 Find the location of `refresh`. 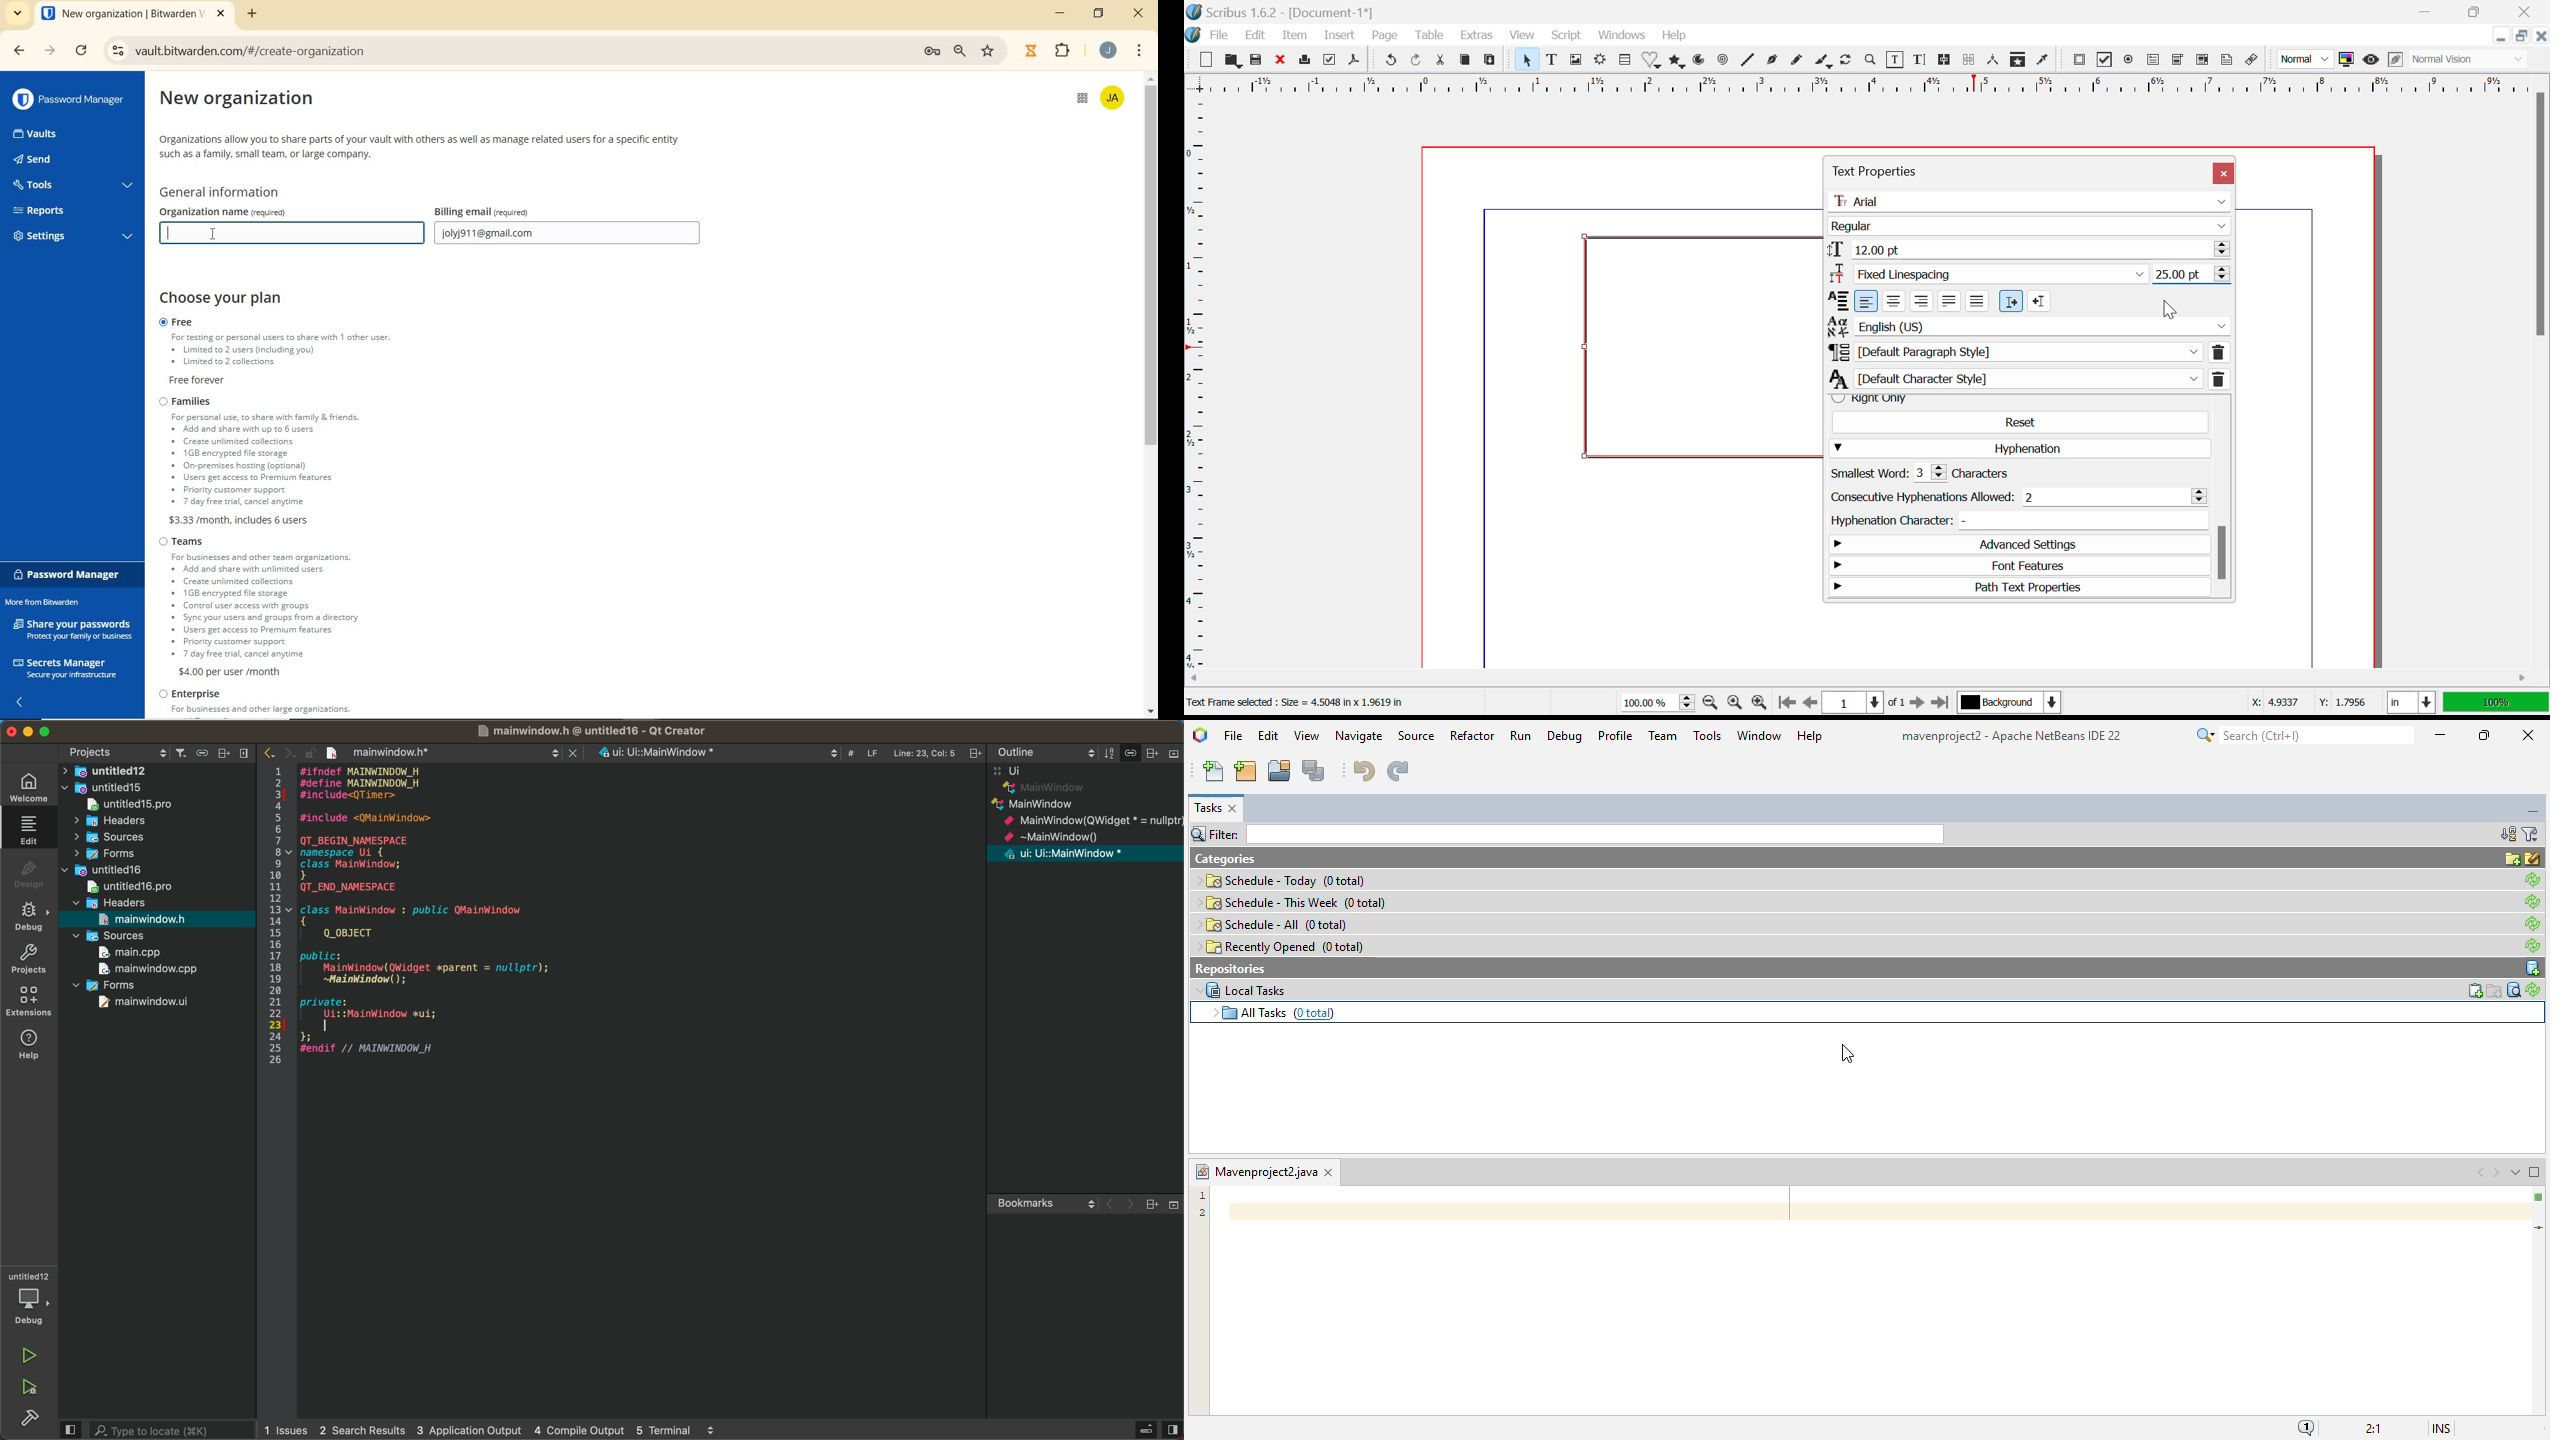

refresh is located at coordinates (2535, 924).